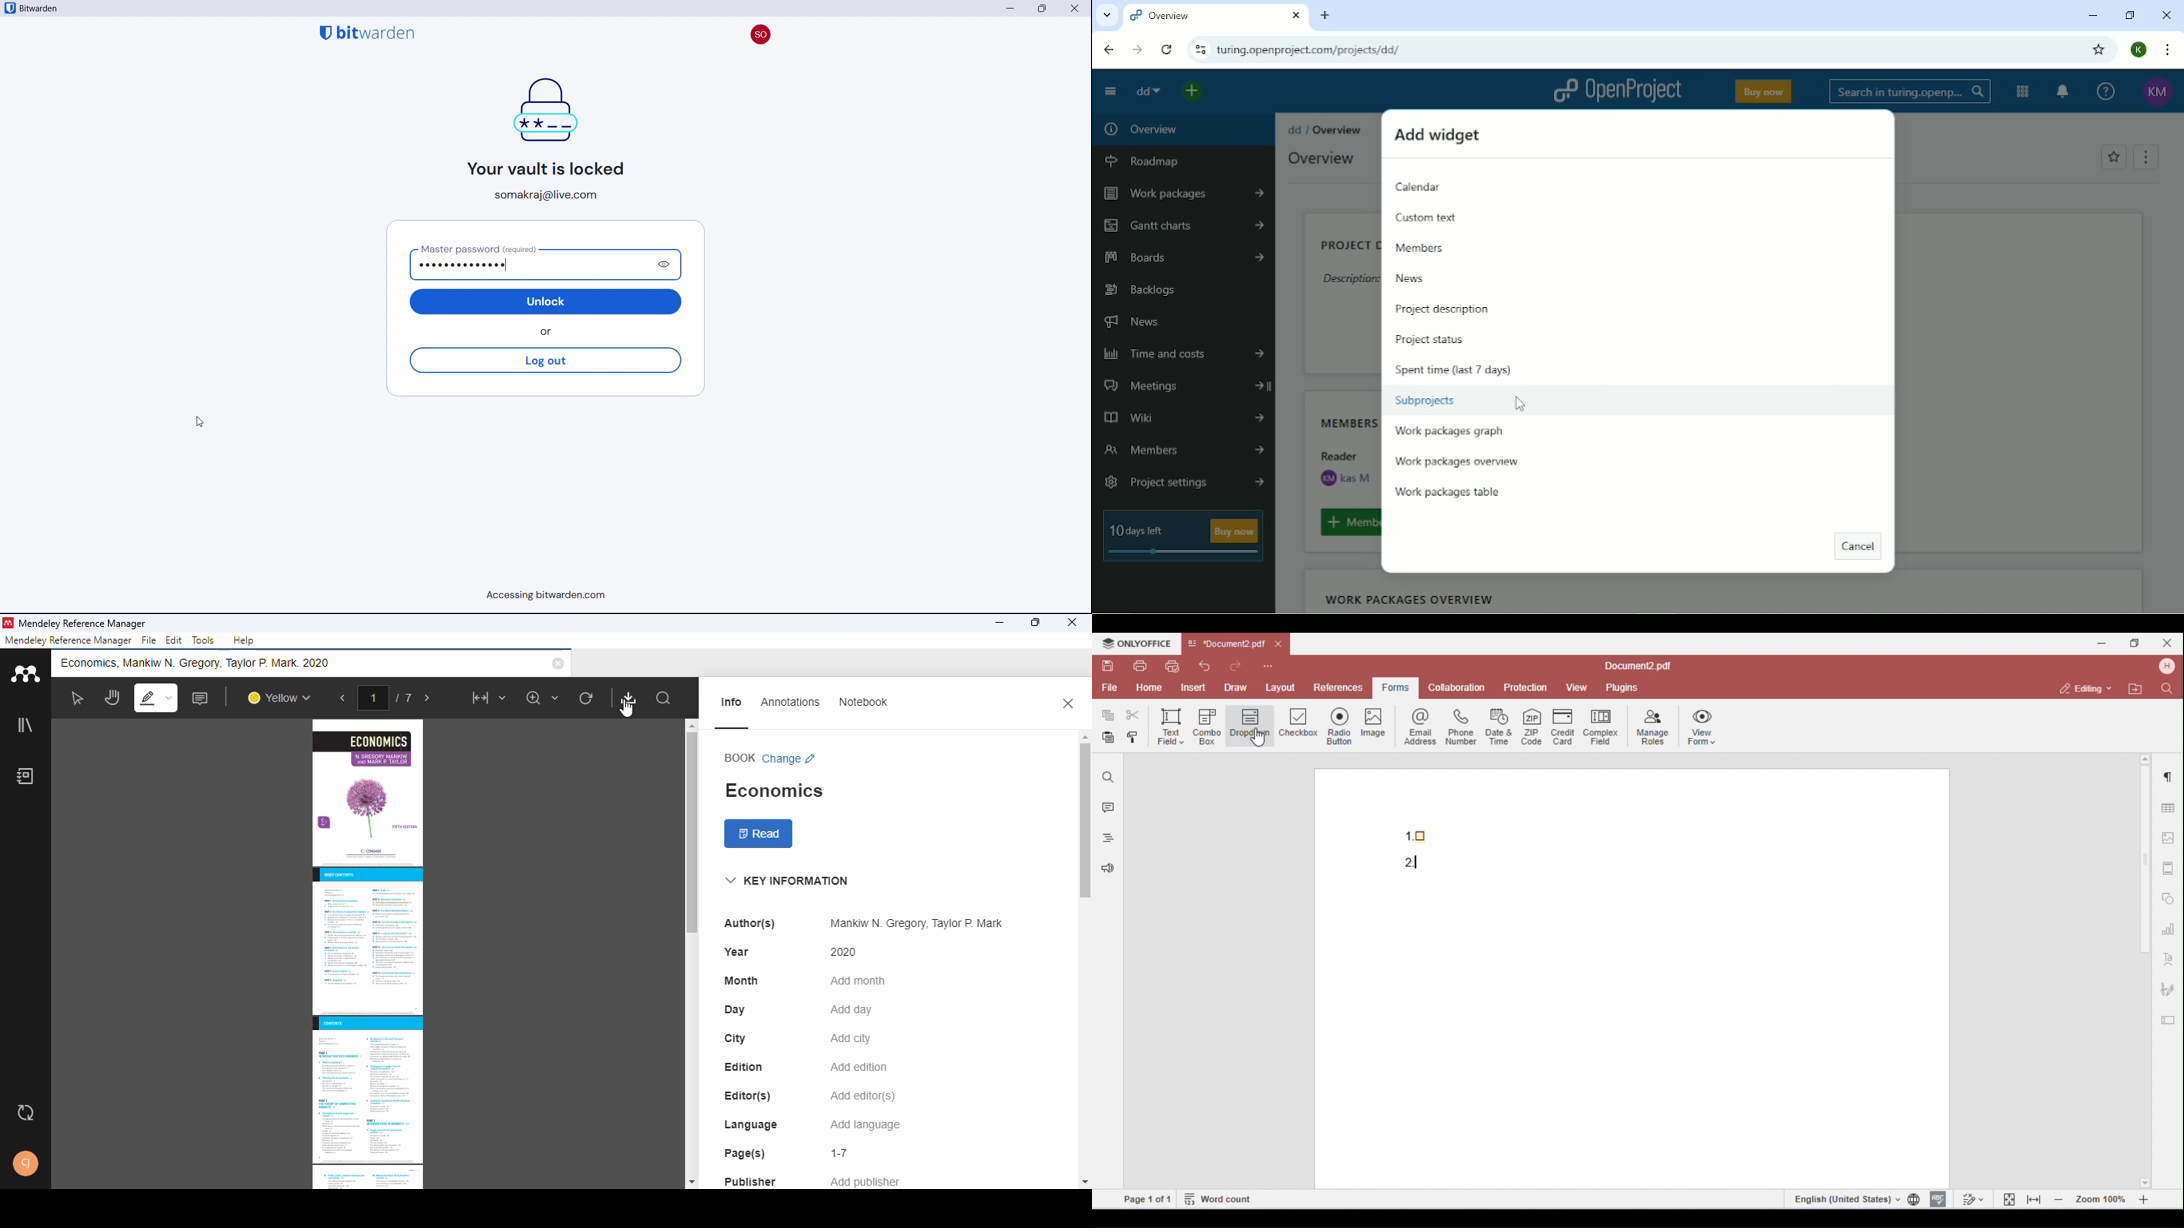 The height and width of the screenshot is (1232, 2184). What do you see at coordinates (544, 698) in the screenshot?
I see `zoom in & out` at bounding box center [544, 698].